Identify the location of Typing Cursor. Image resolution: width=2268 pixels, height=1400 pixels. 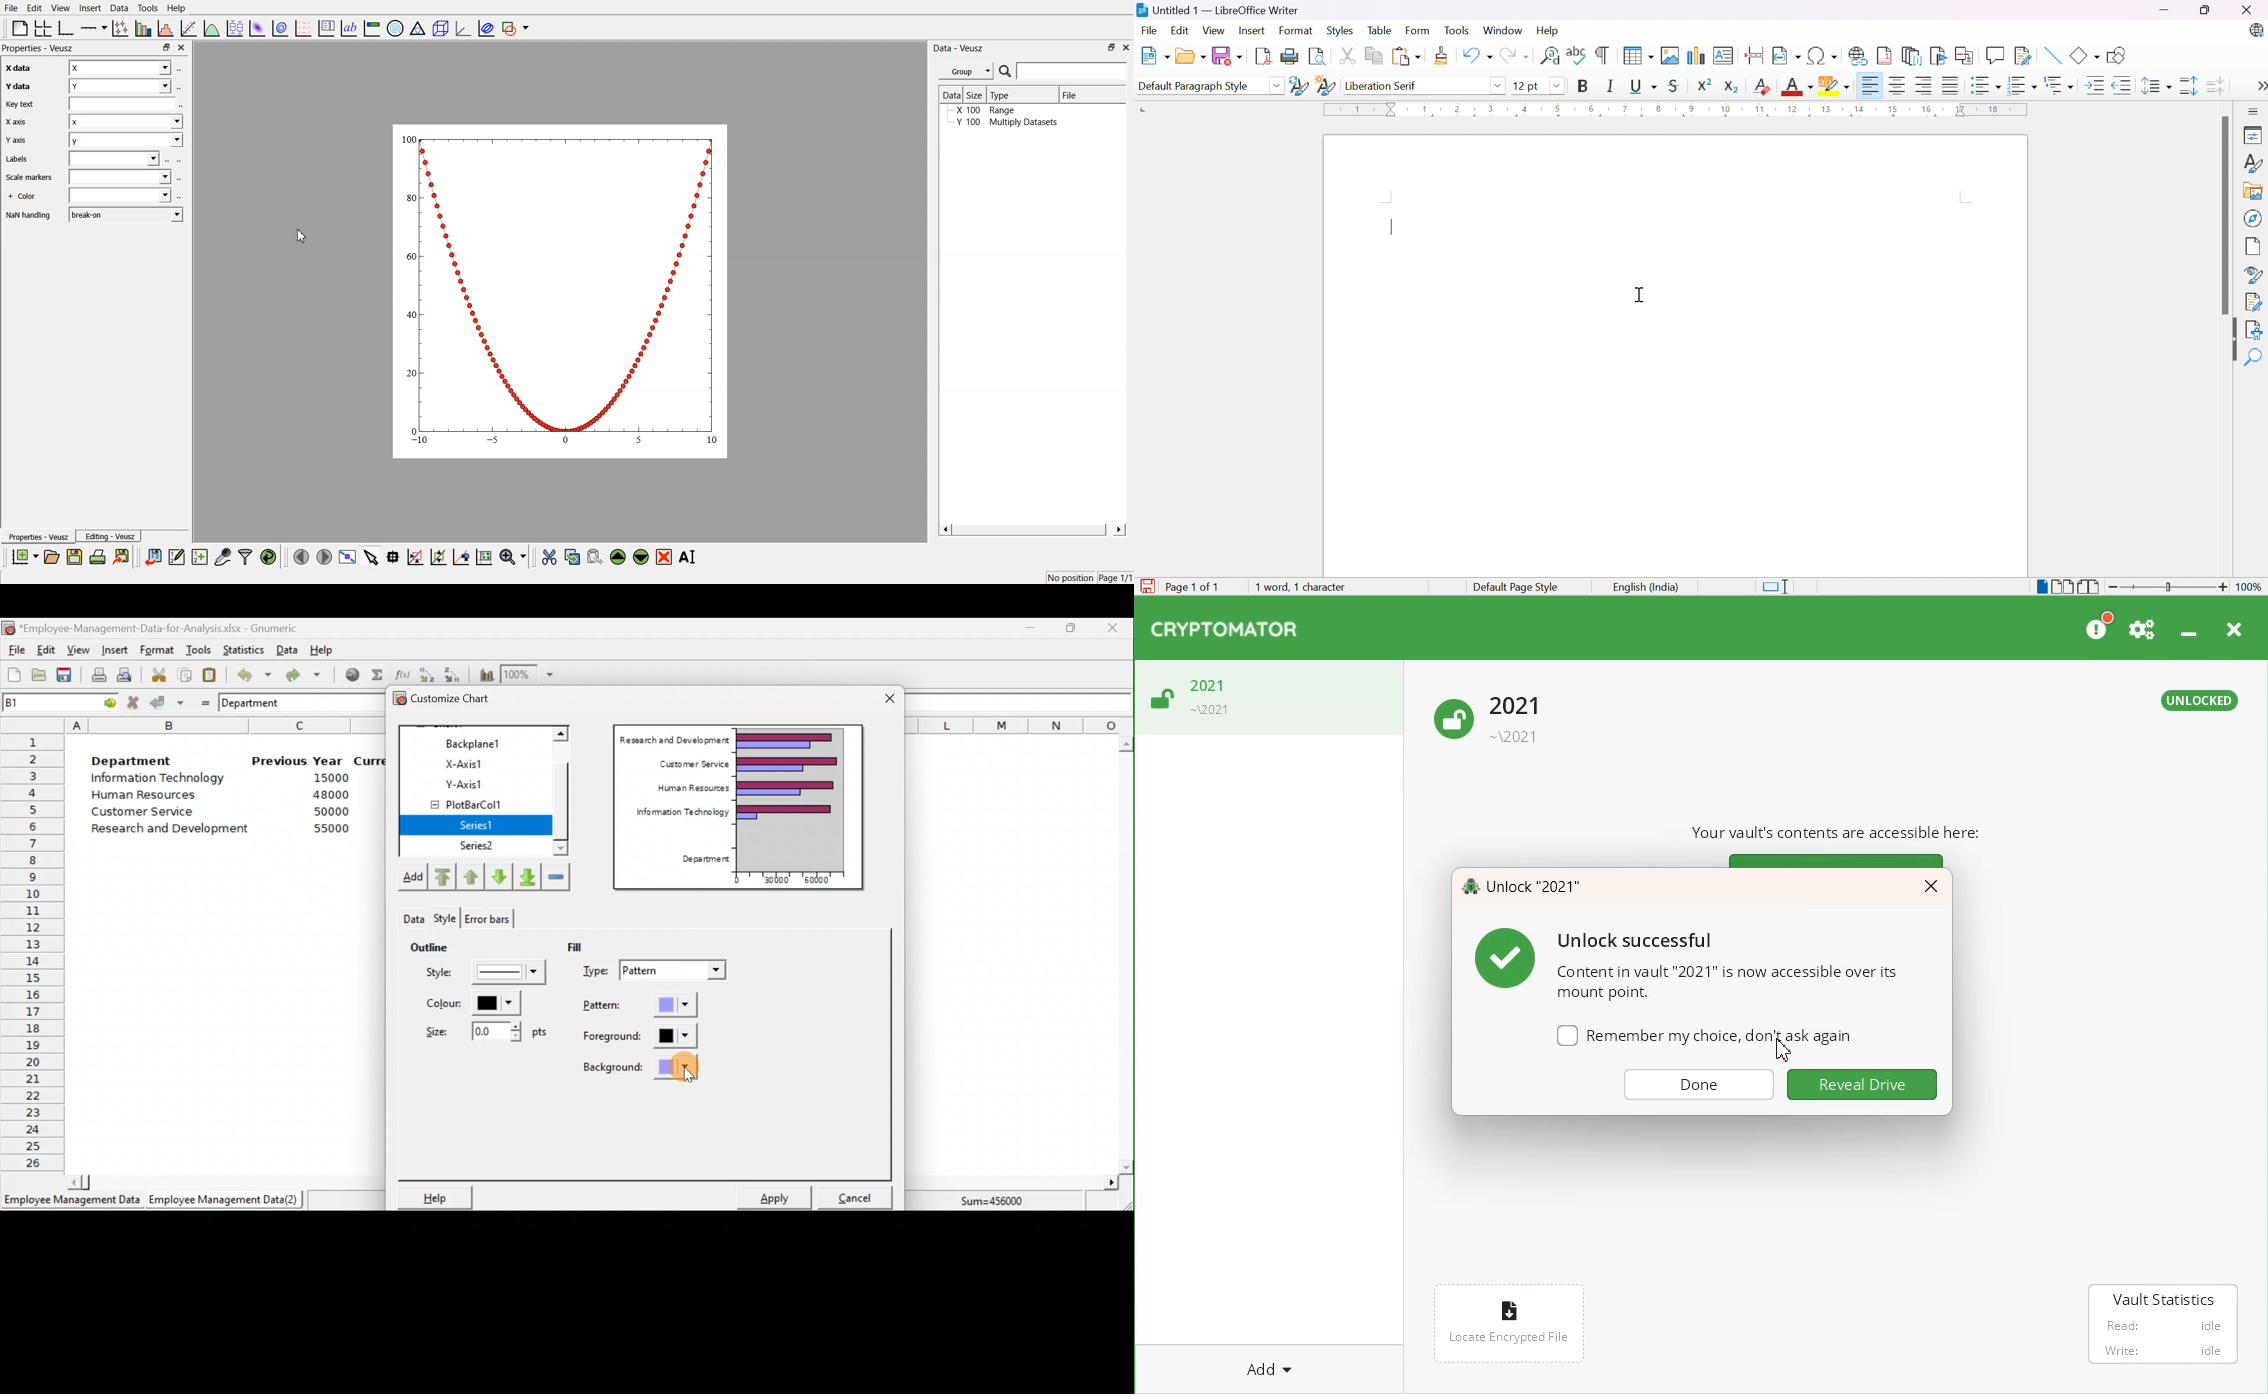
(1392, 227).